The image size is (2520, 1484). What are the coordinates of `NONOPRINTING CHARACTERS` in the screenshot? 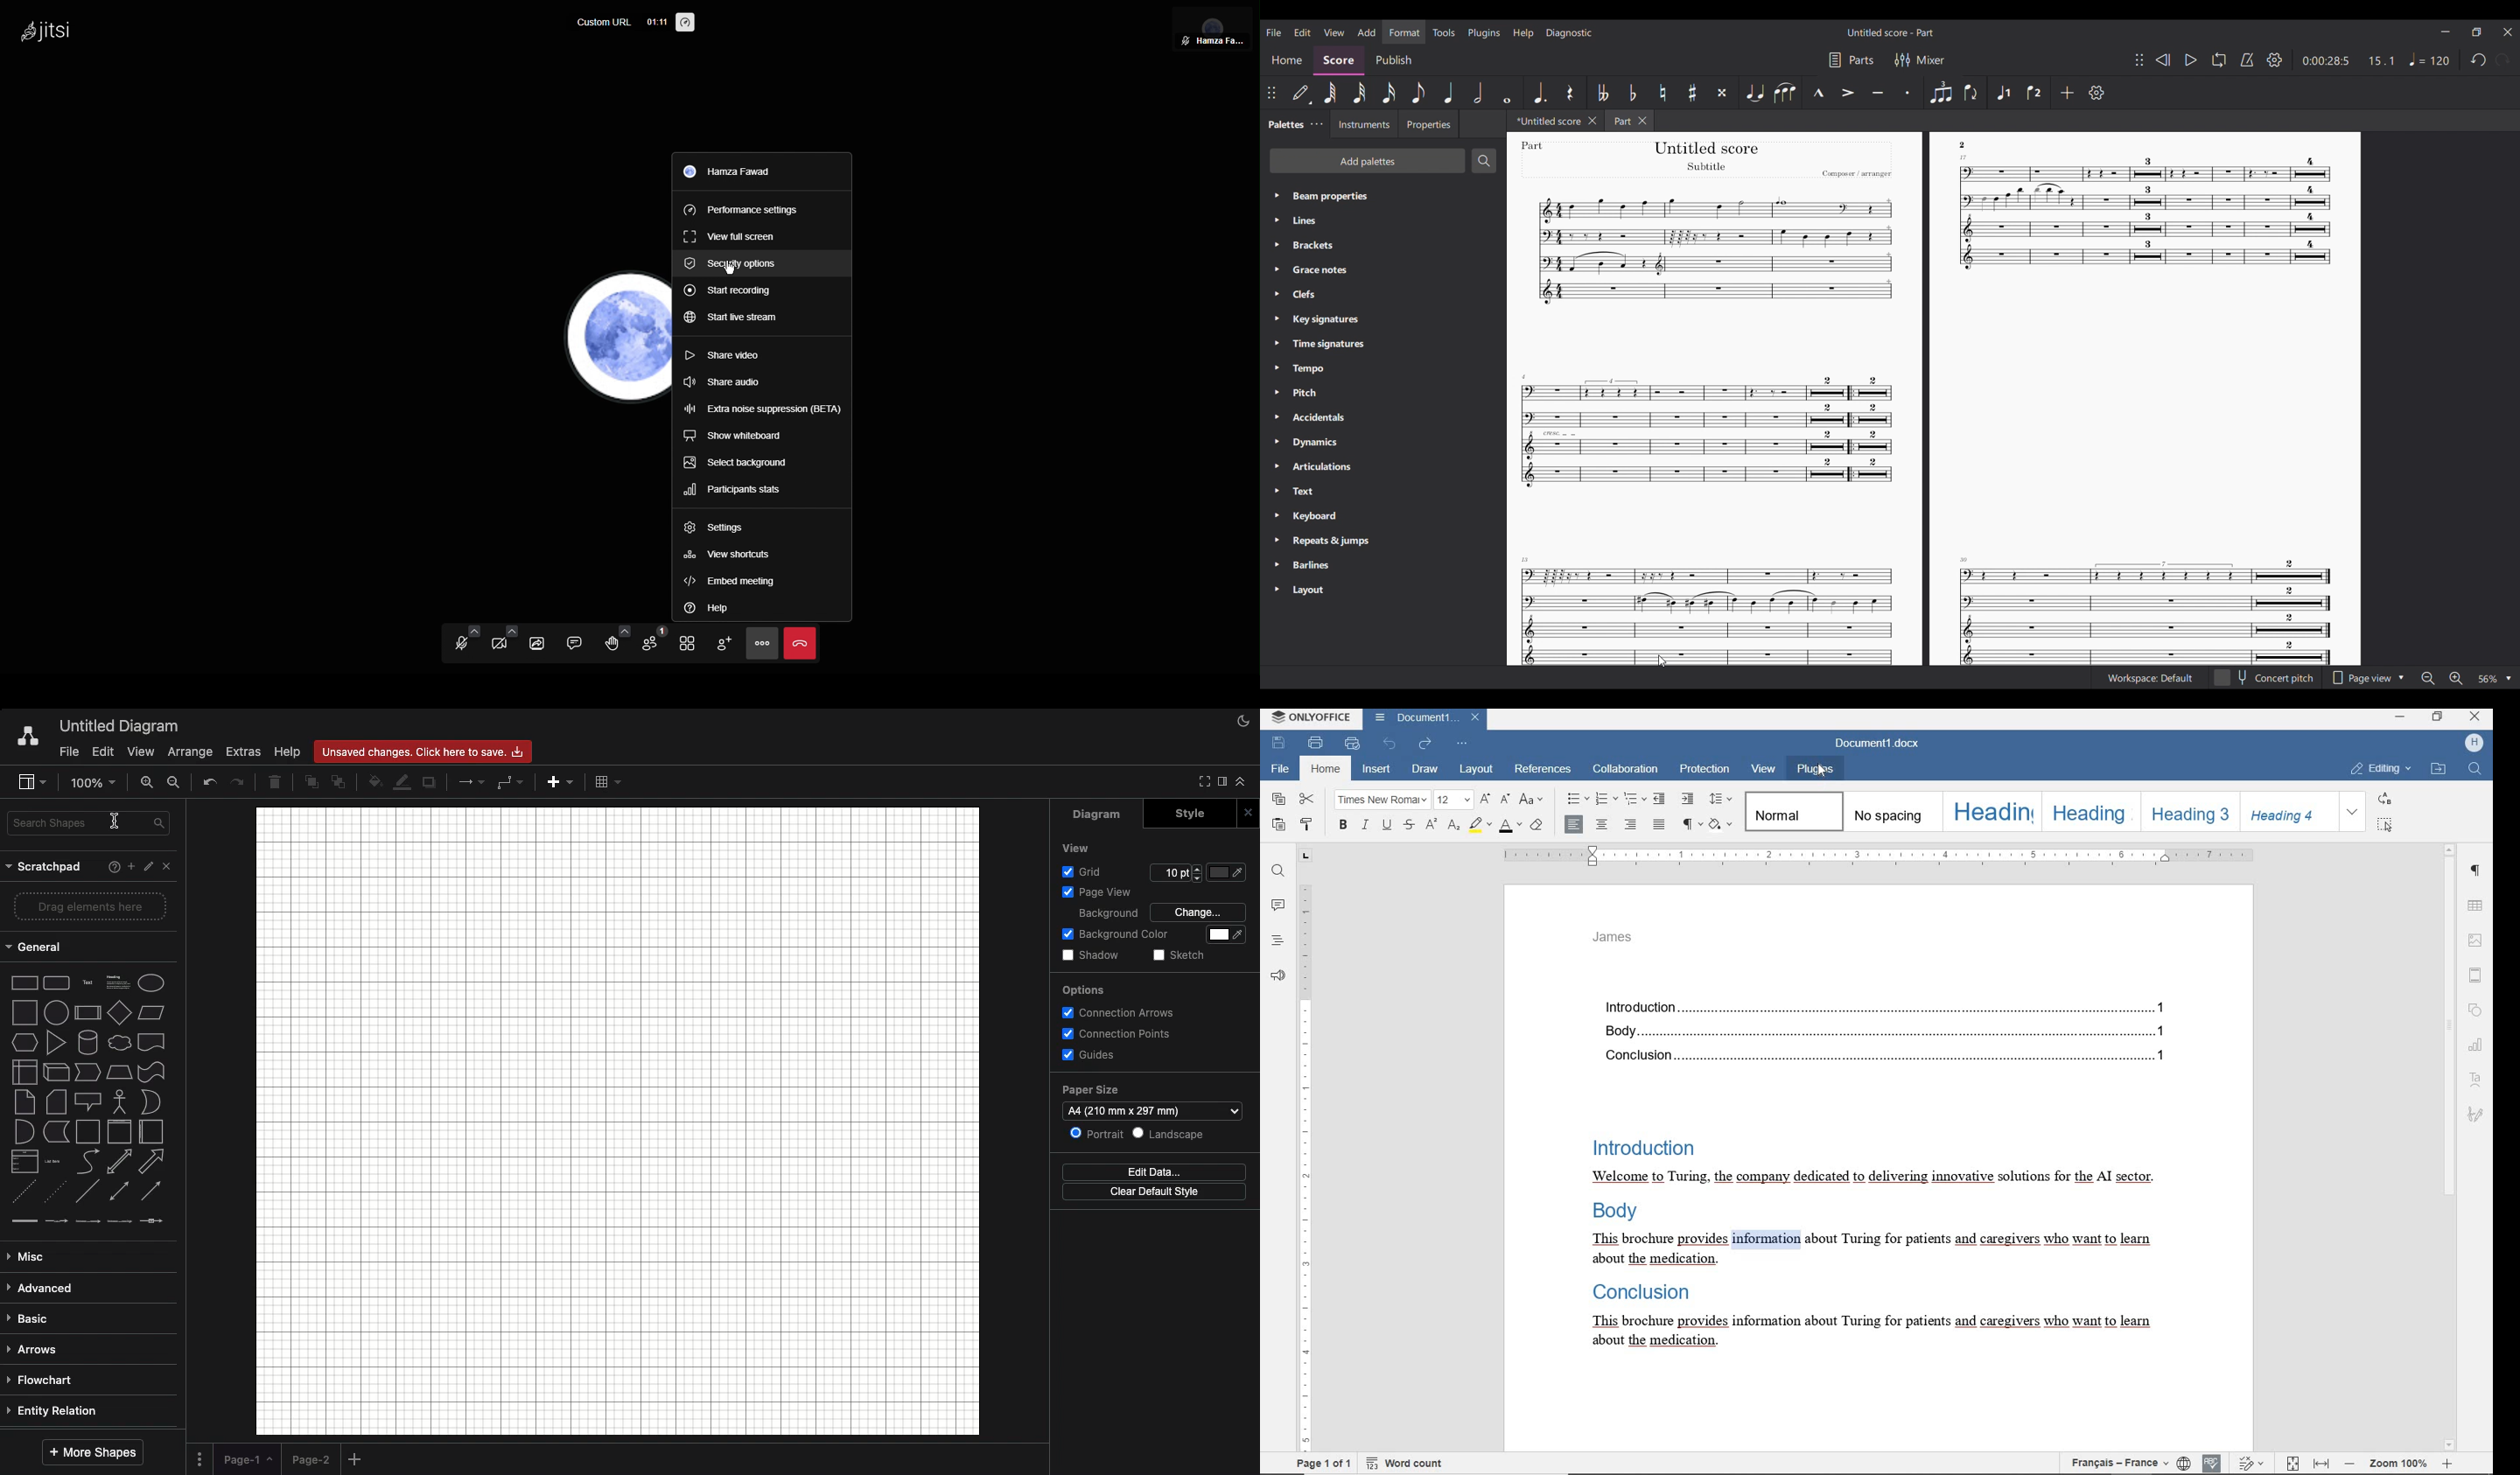 It's located at (1693, 825).